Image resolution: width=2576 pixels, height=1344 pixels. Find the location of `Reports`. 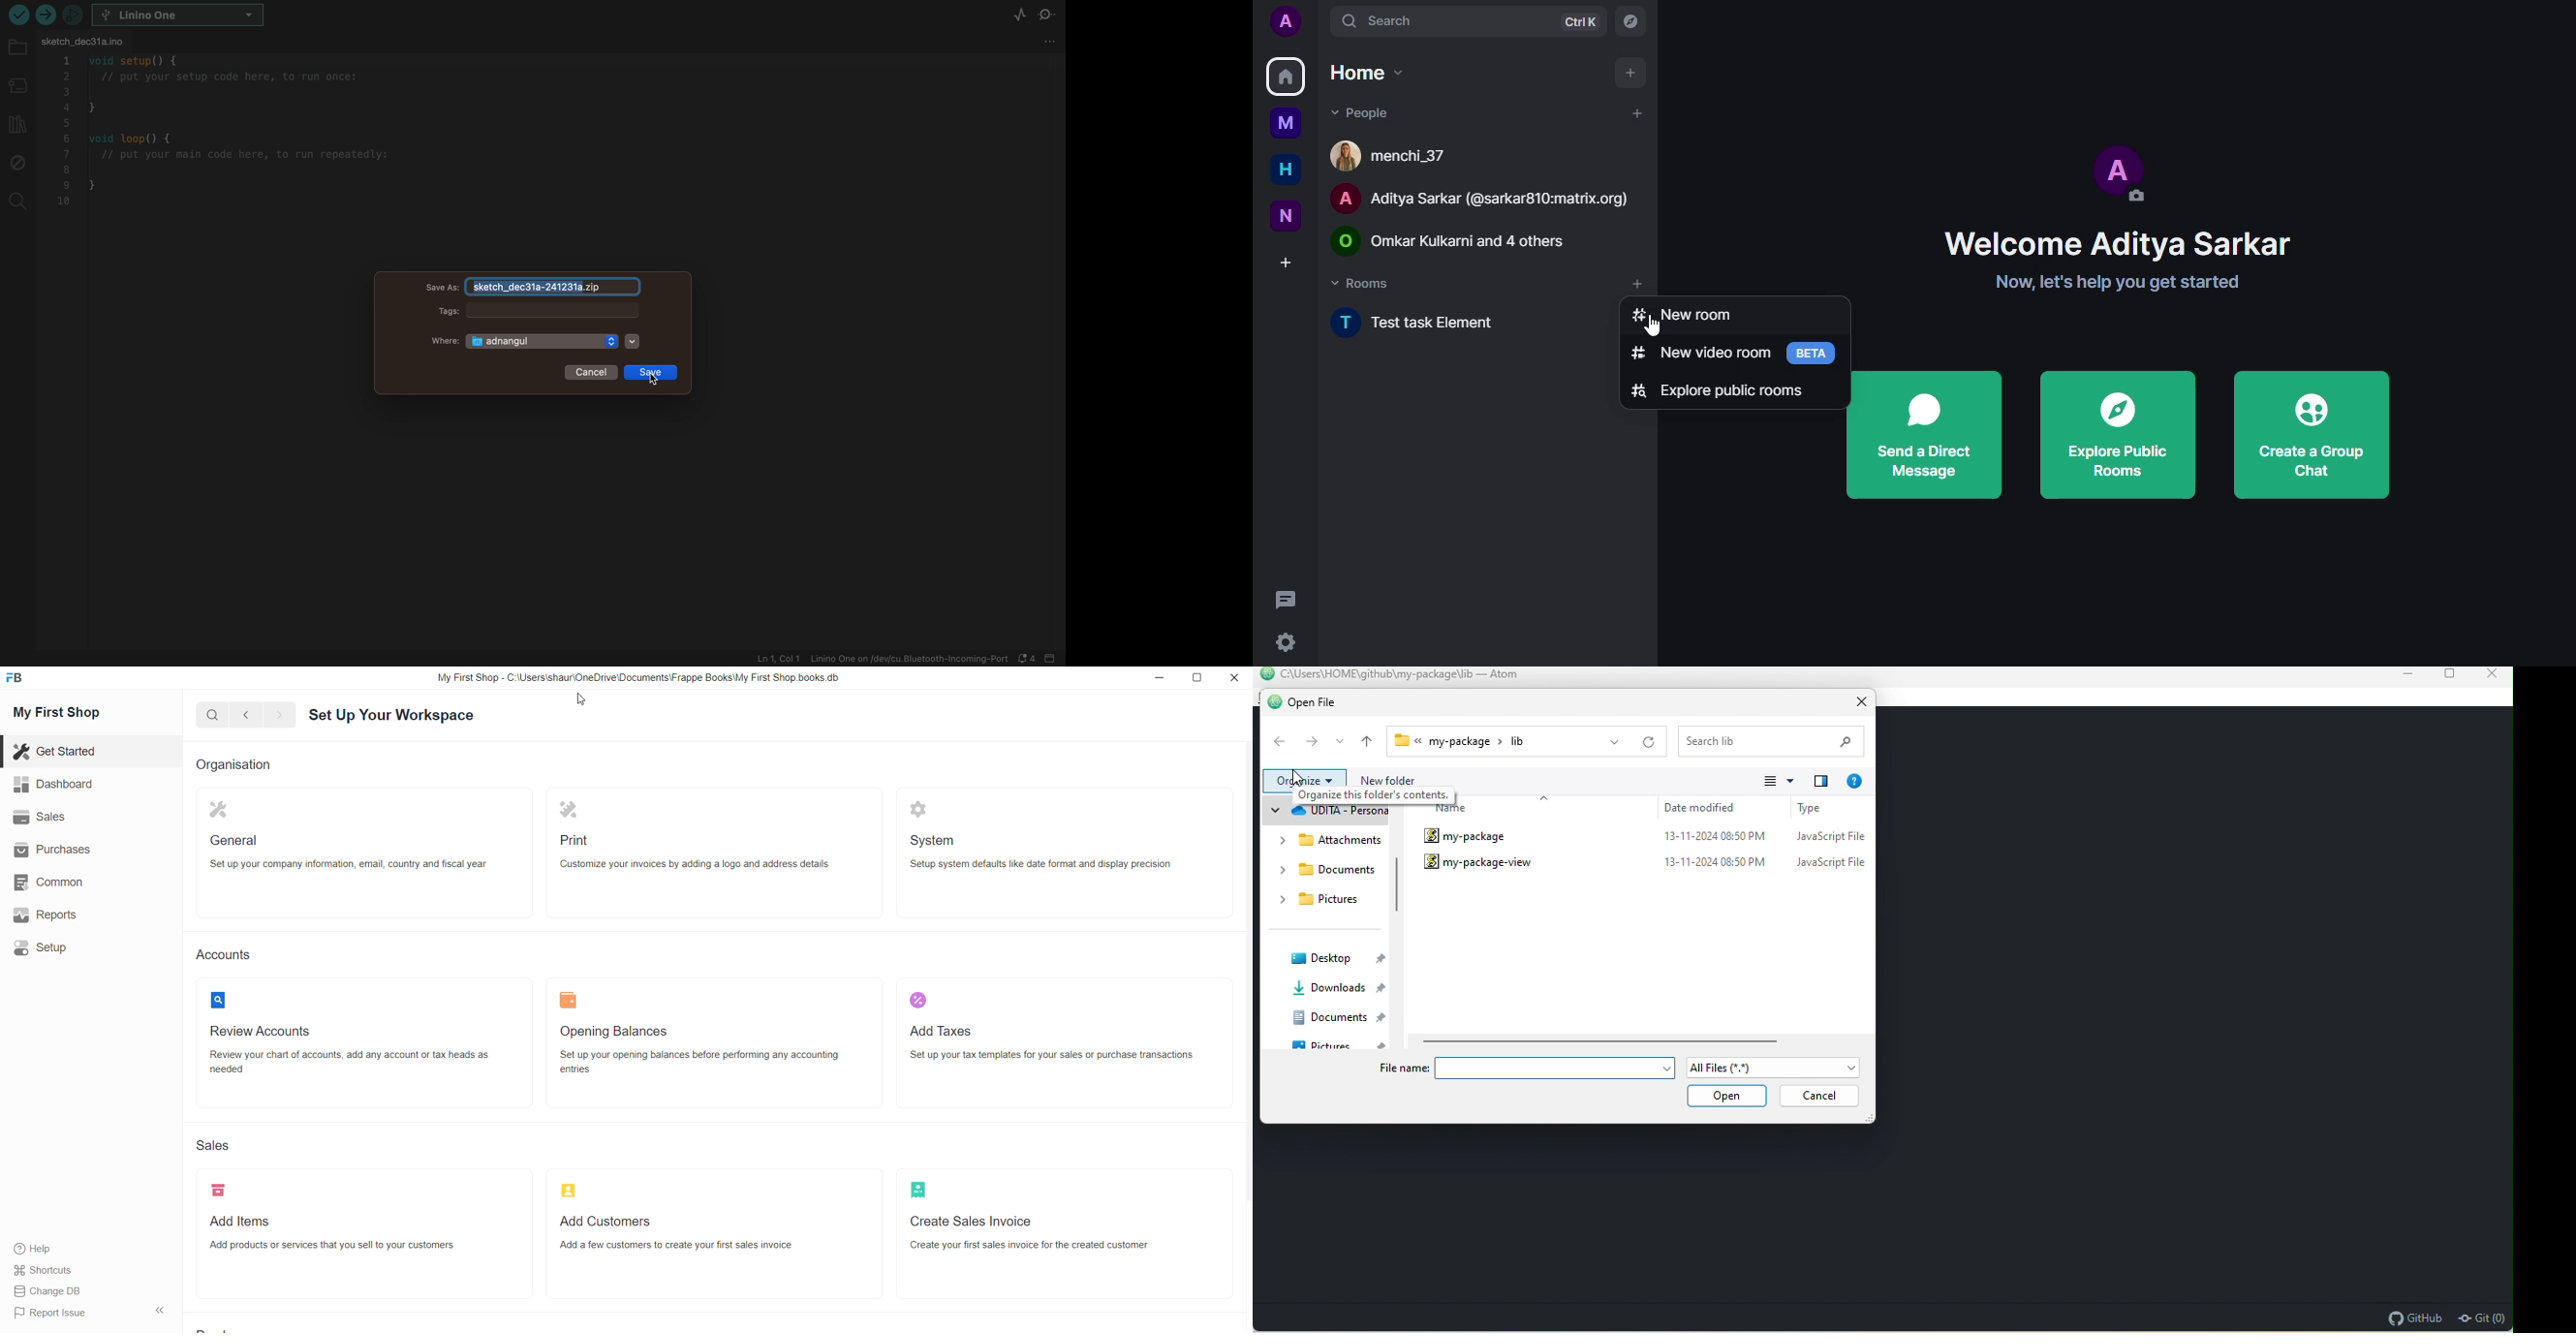

Reports is located at coordinates (47, 915).